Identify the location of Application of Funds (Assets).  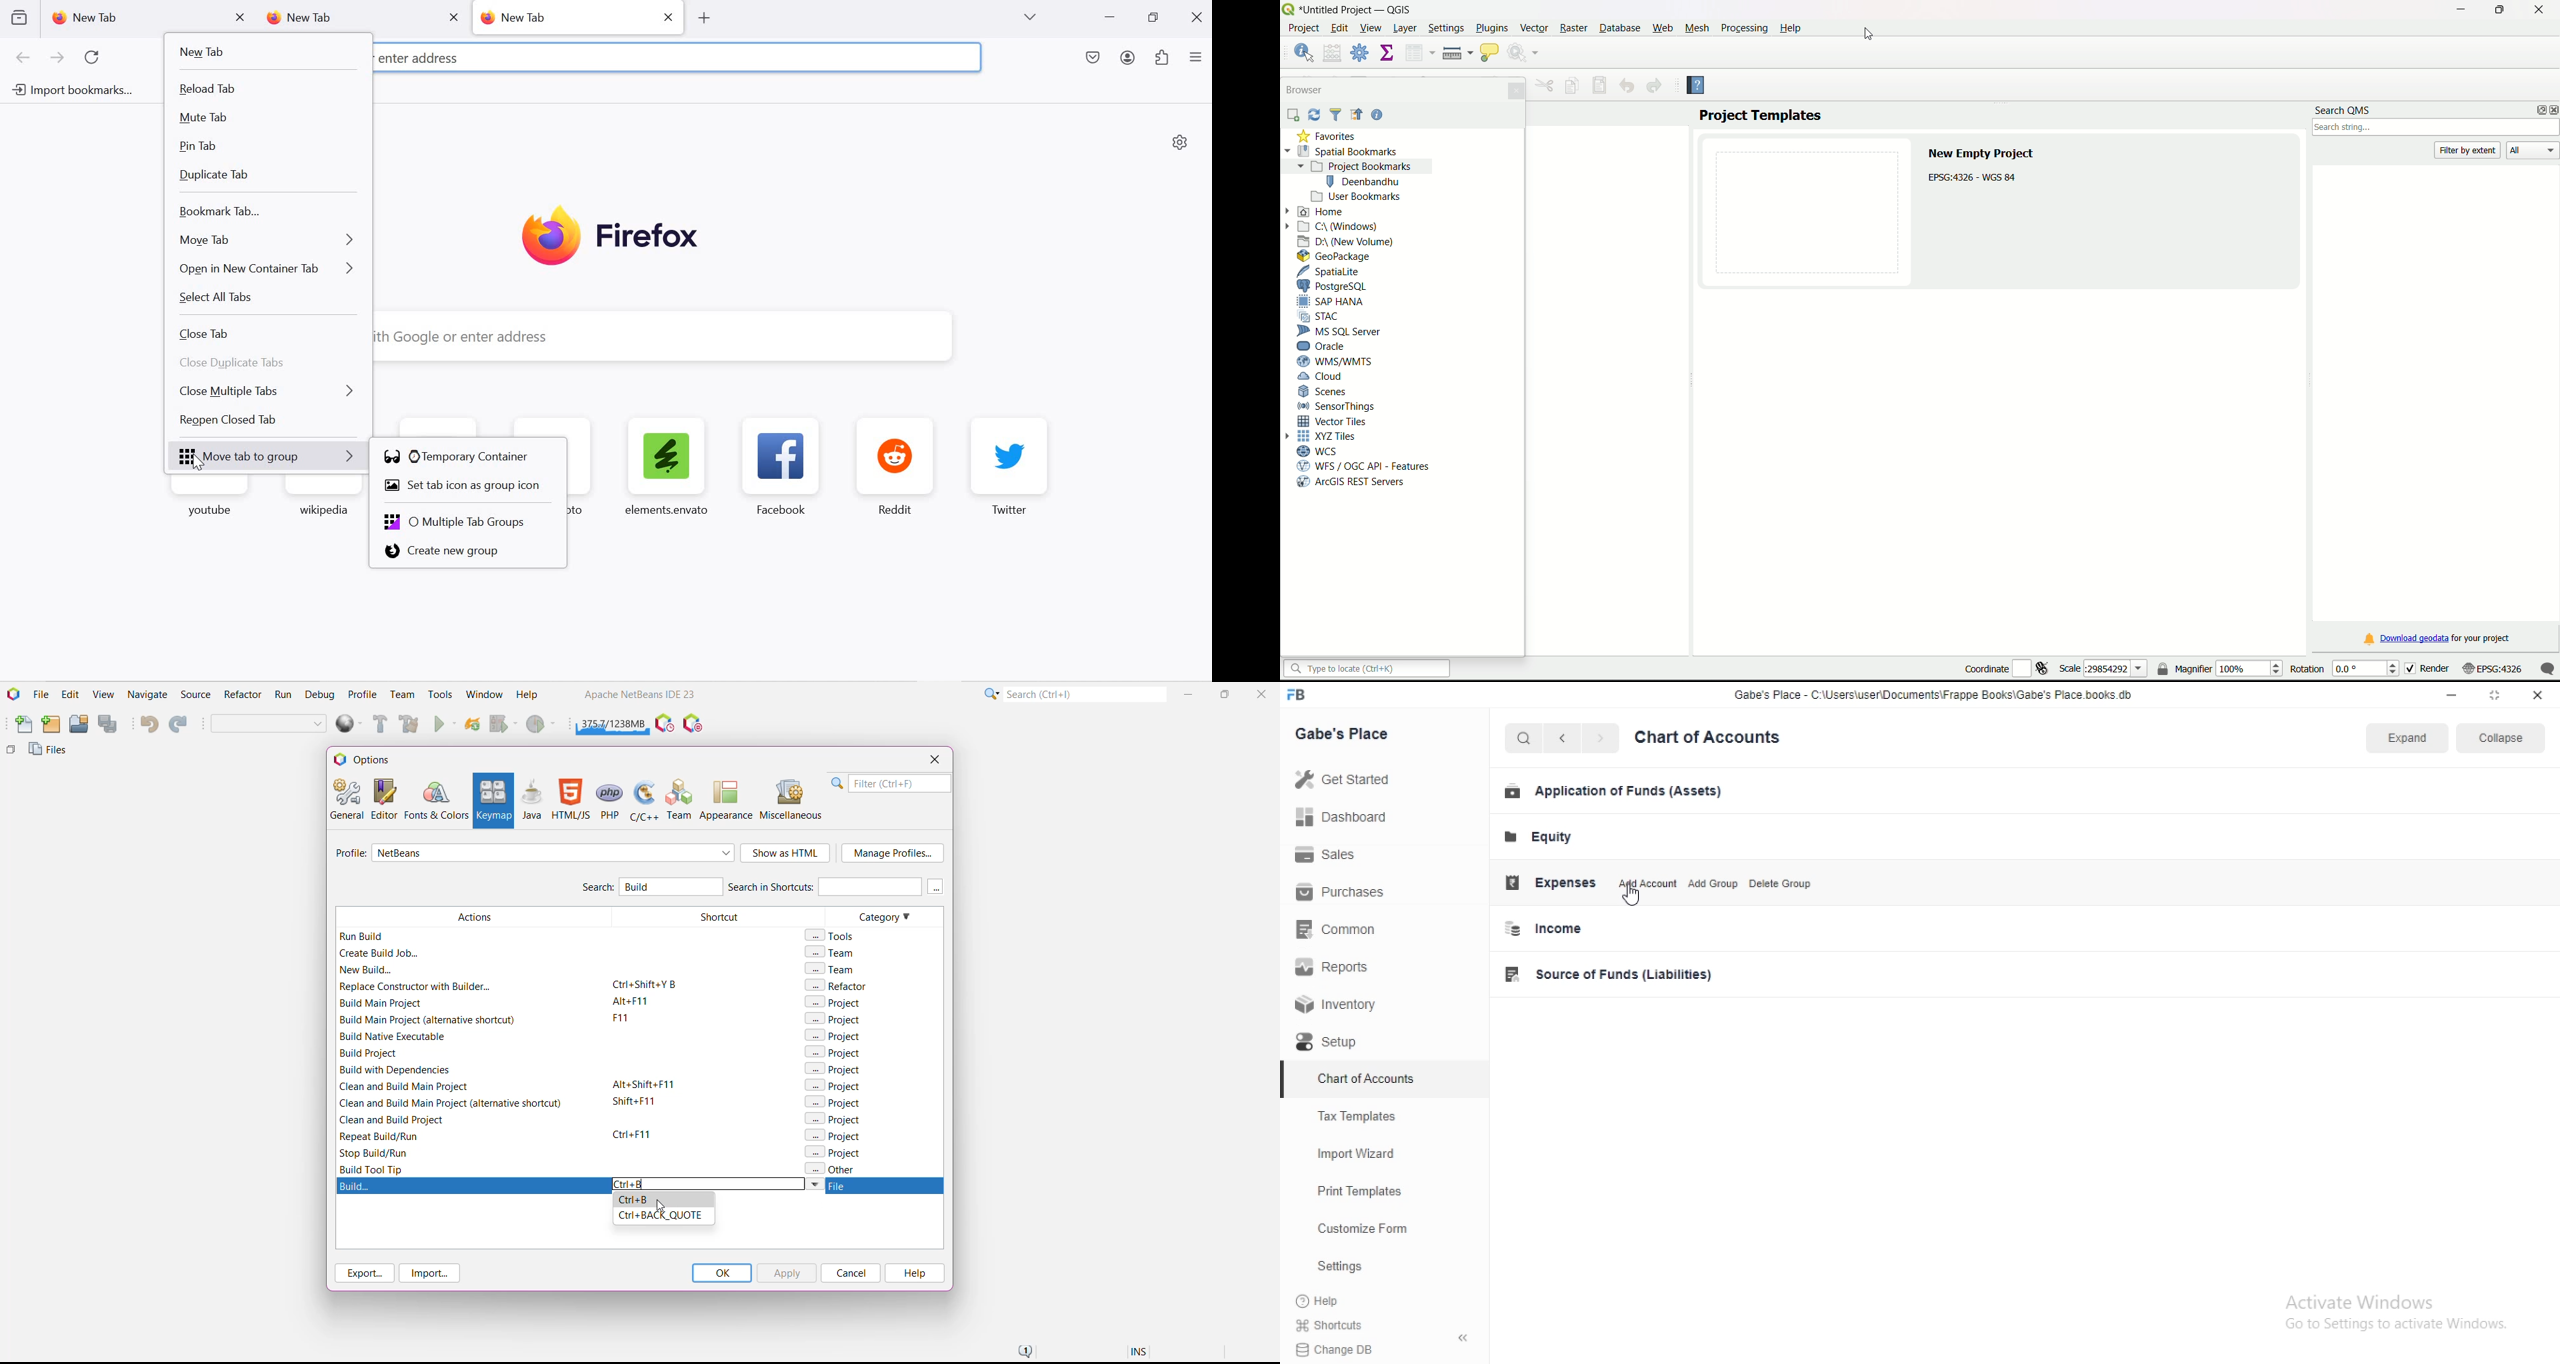
(1612, 793).